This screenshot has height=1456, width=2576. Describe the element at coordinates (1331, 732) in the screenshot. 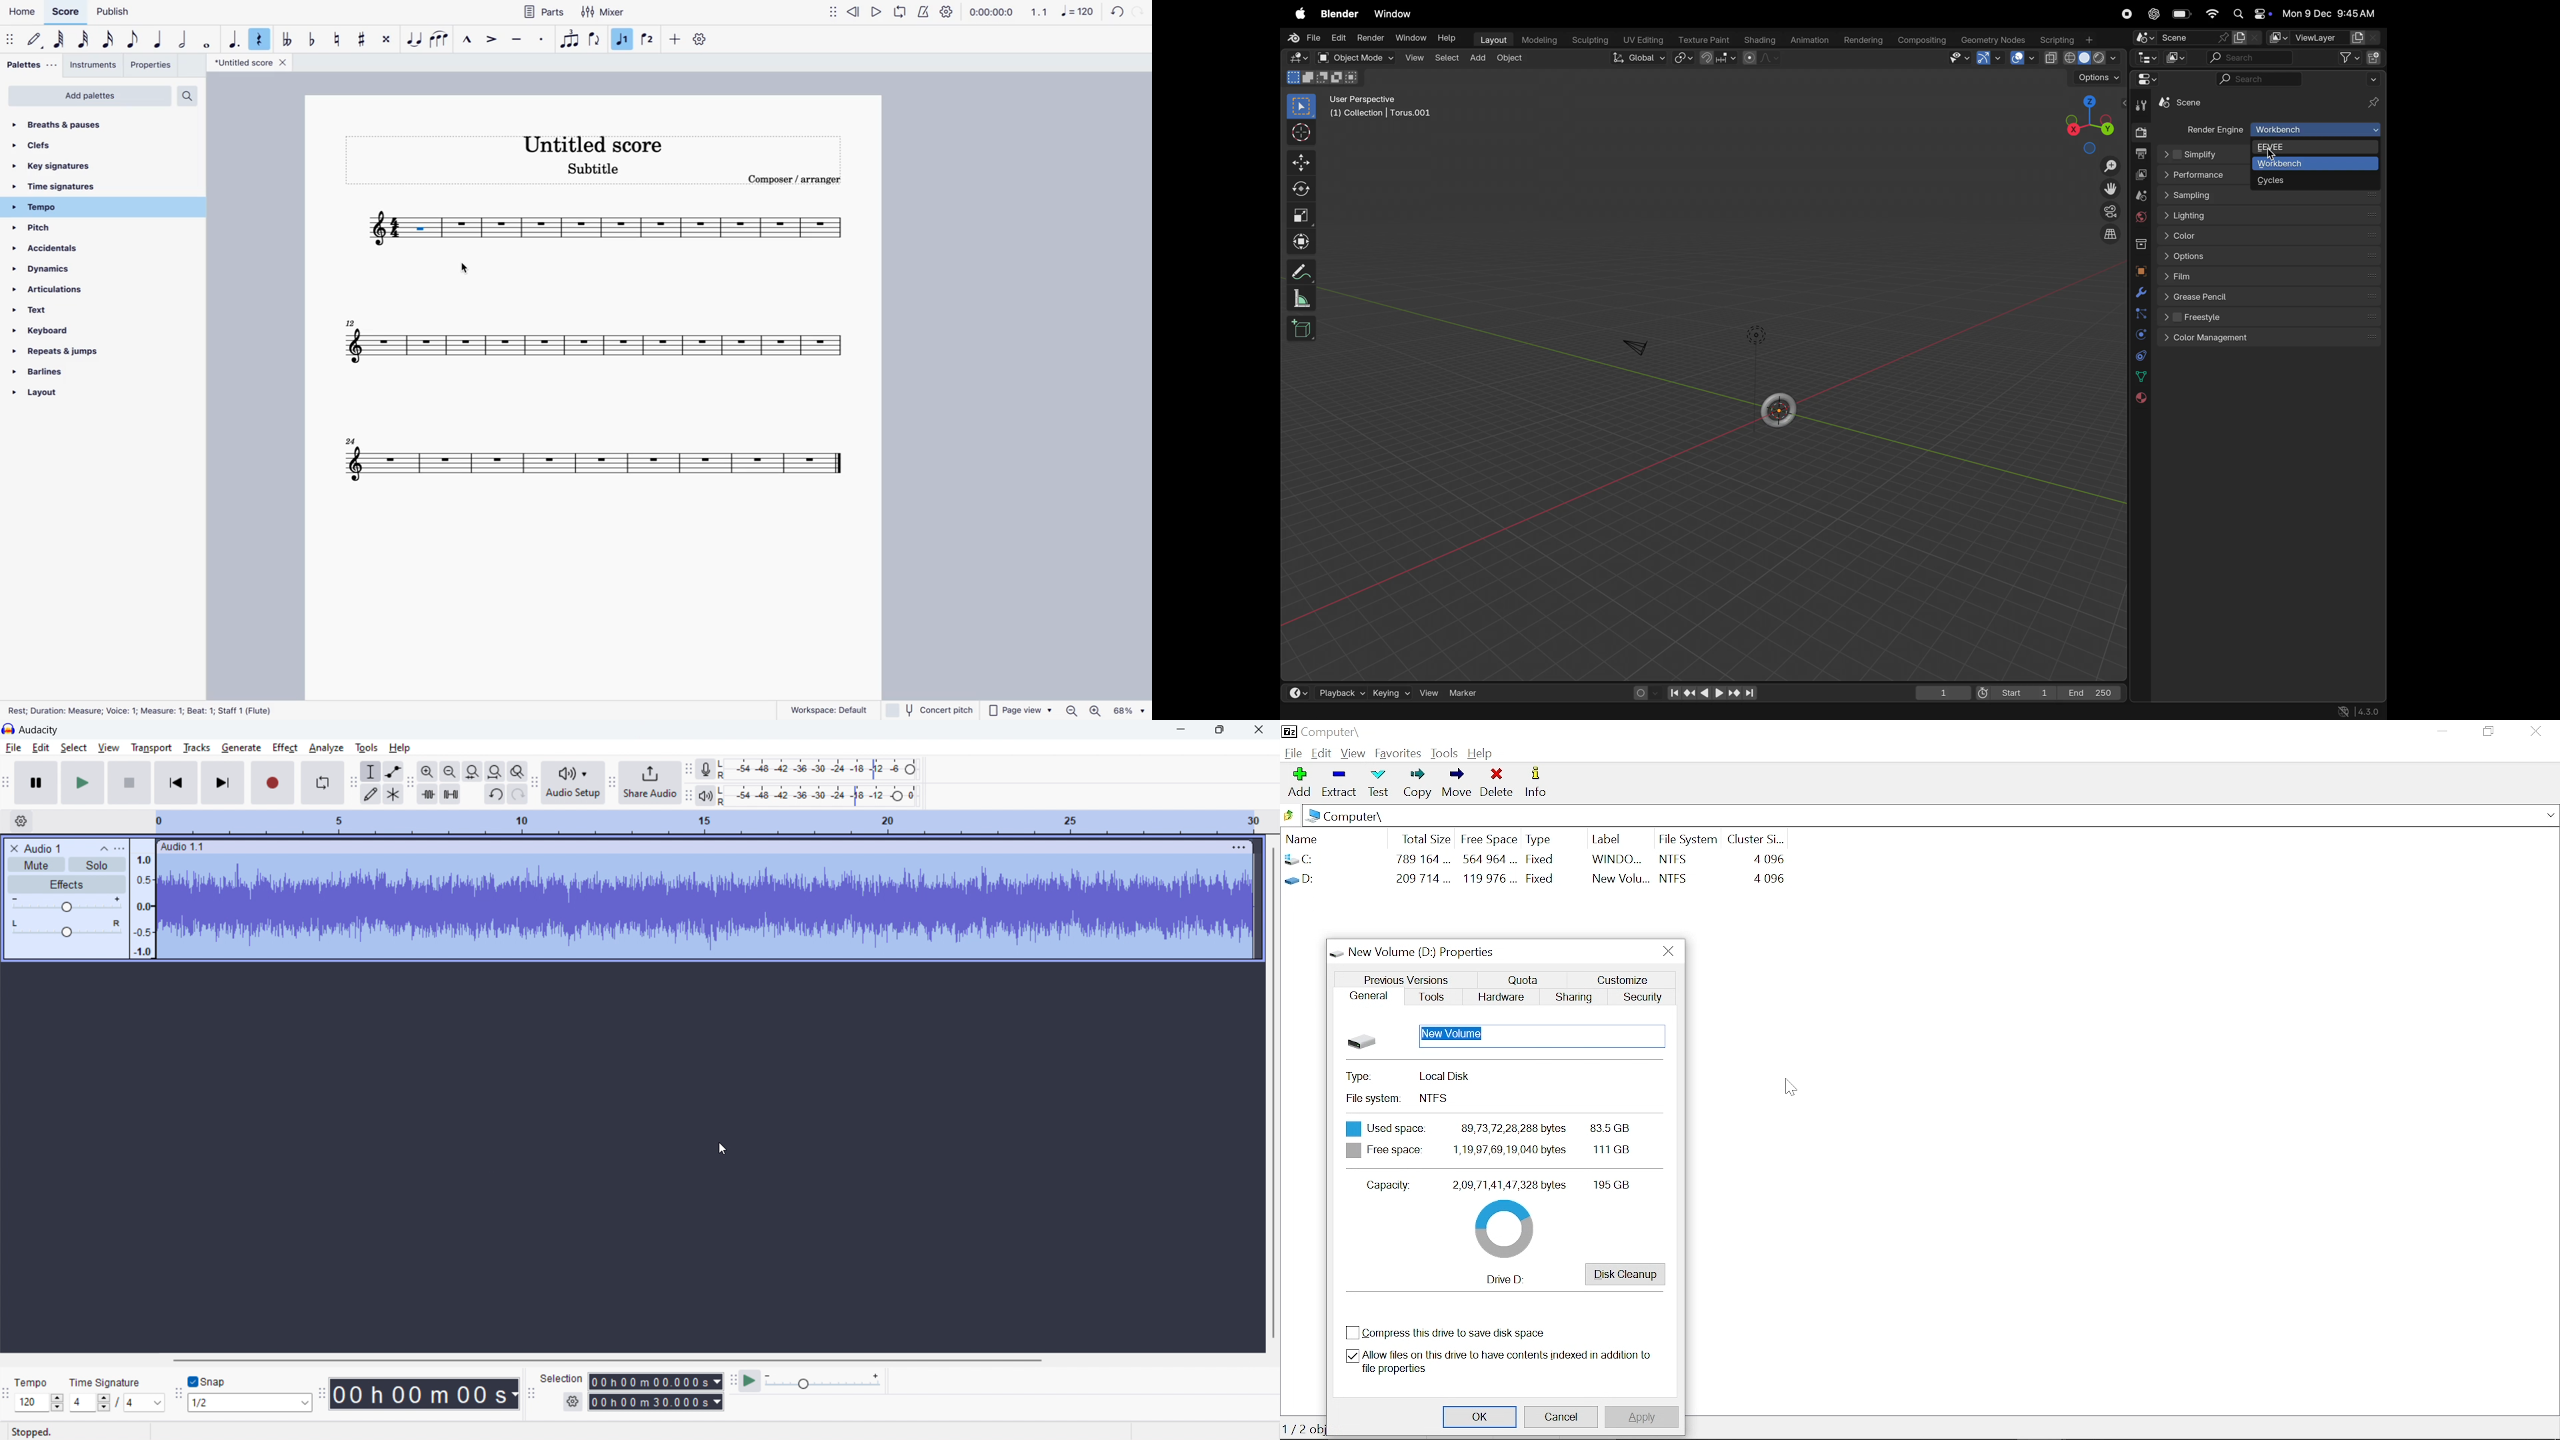

I see `Computer\` at that location.